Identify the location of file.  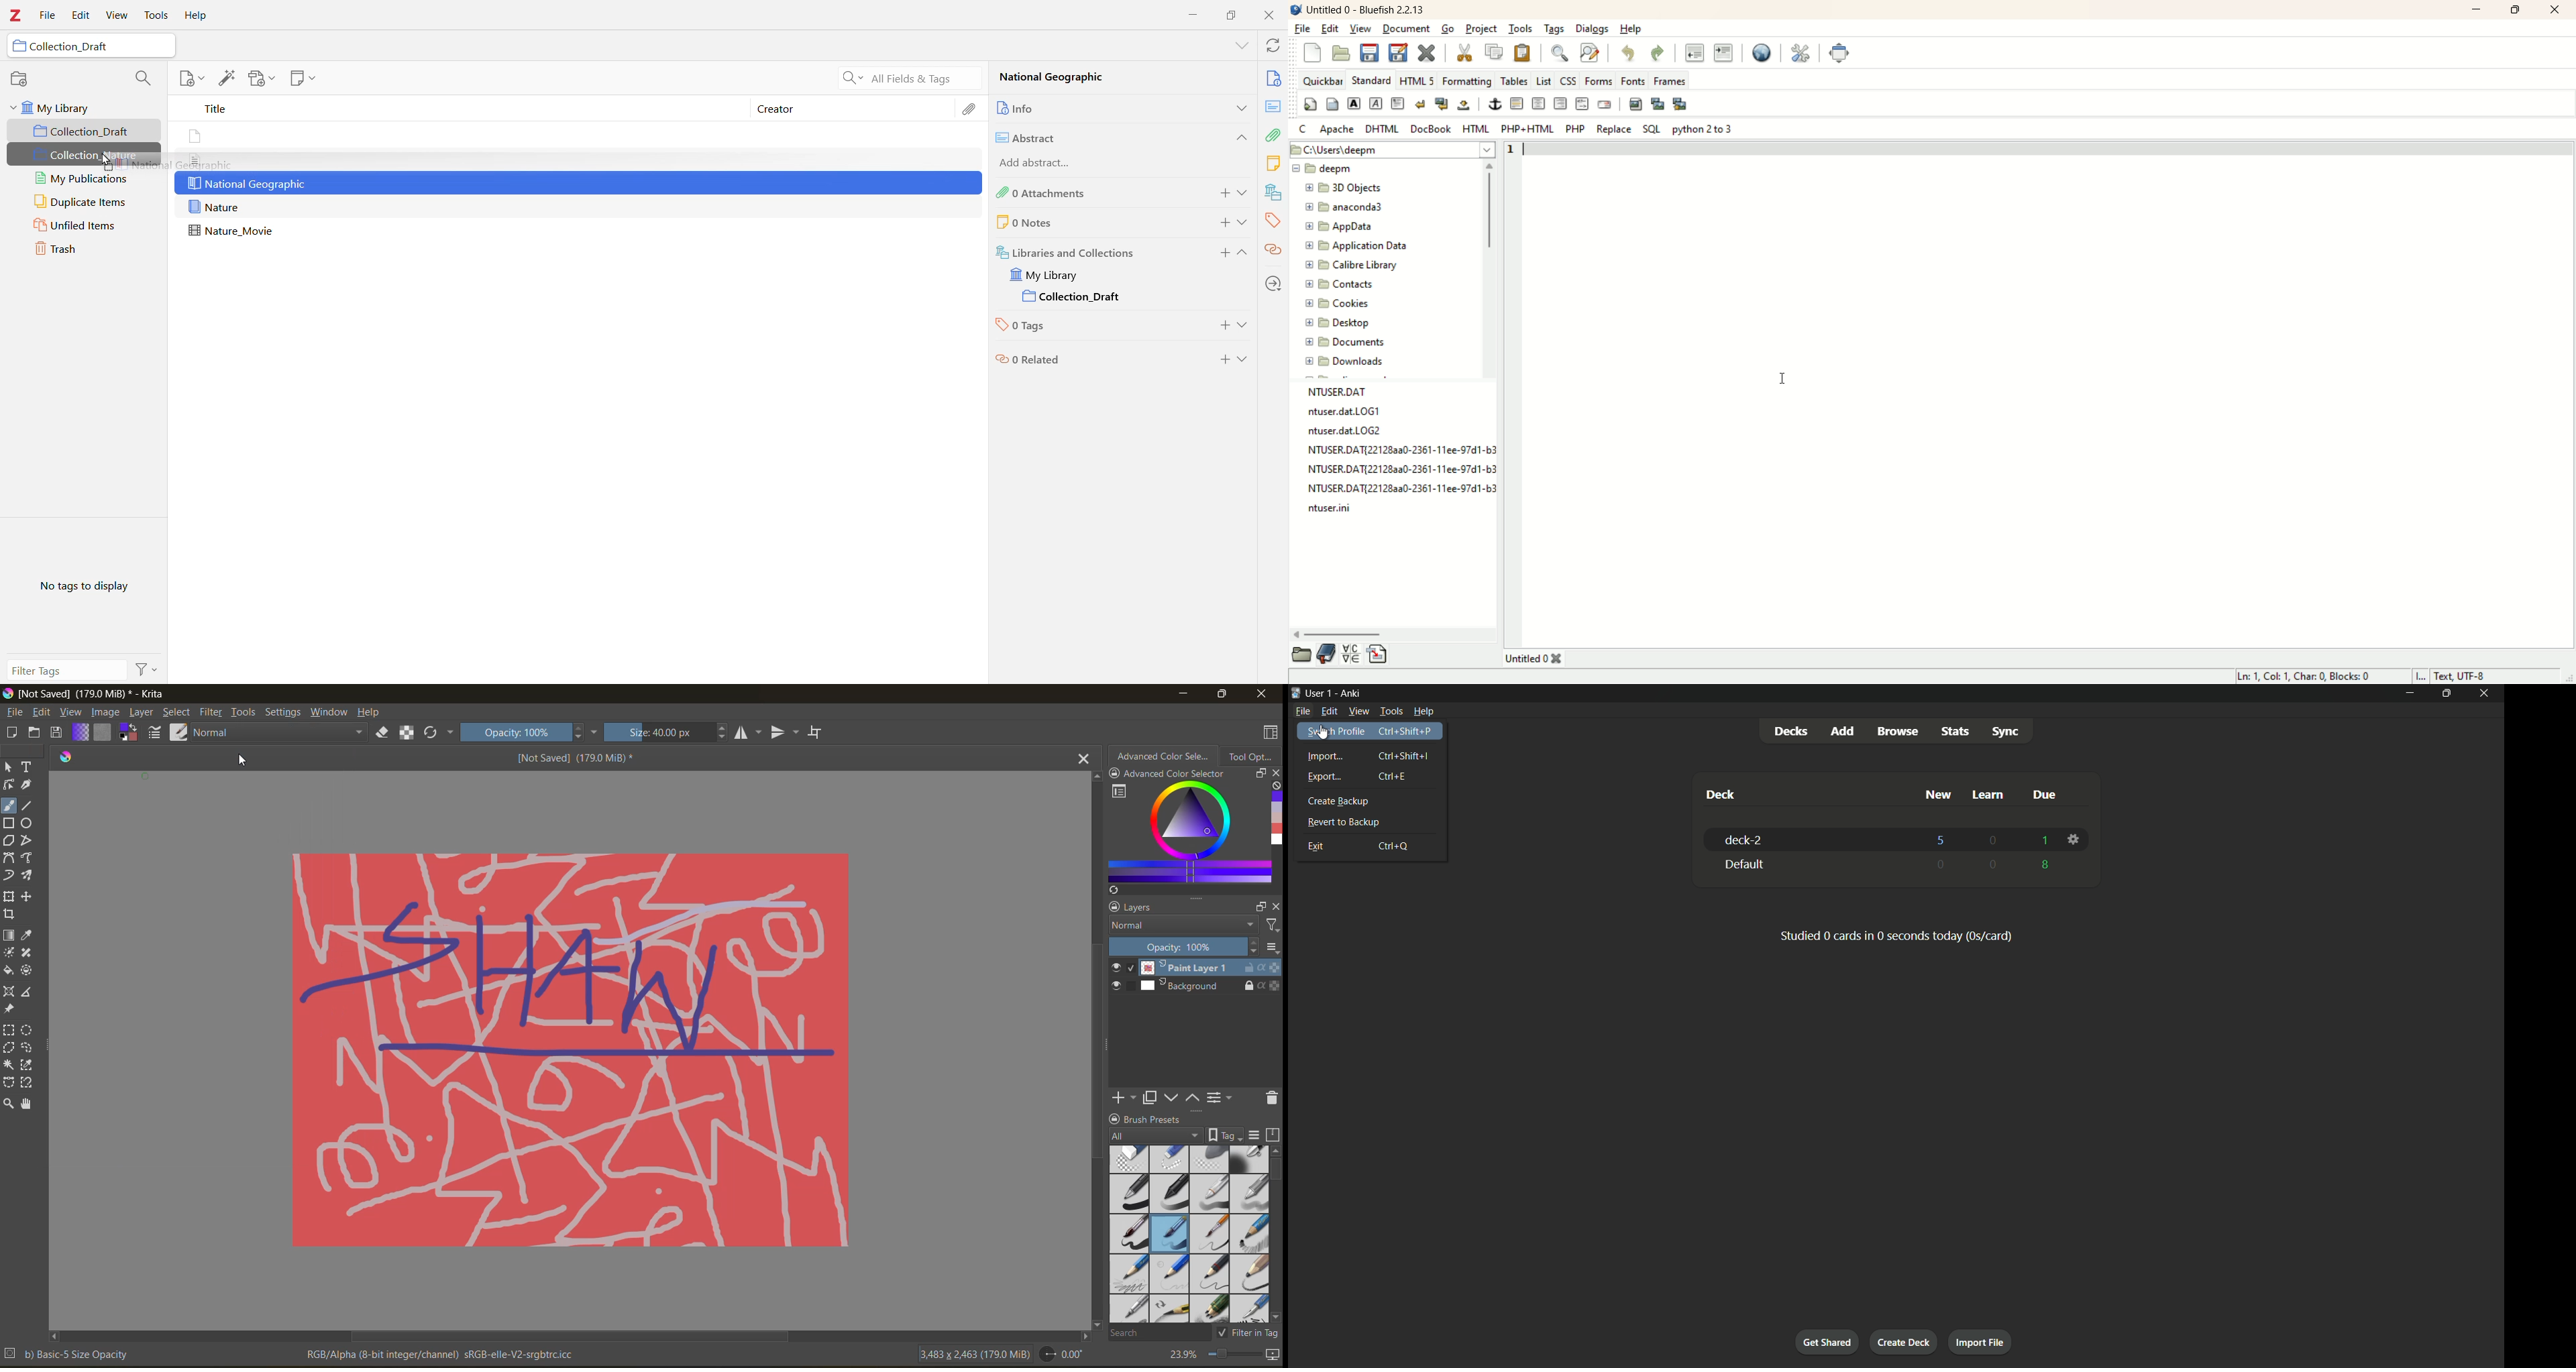
(1304, 30).